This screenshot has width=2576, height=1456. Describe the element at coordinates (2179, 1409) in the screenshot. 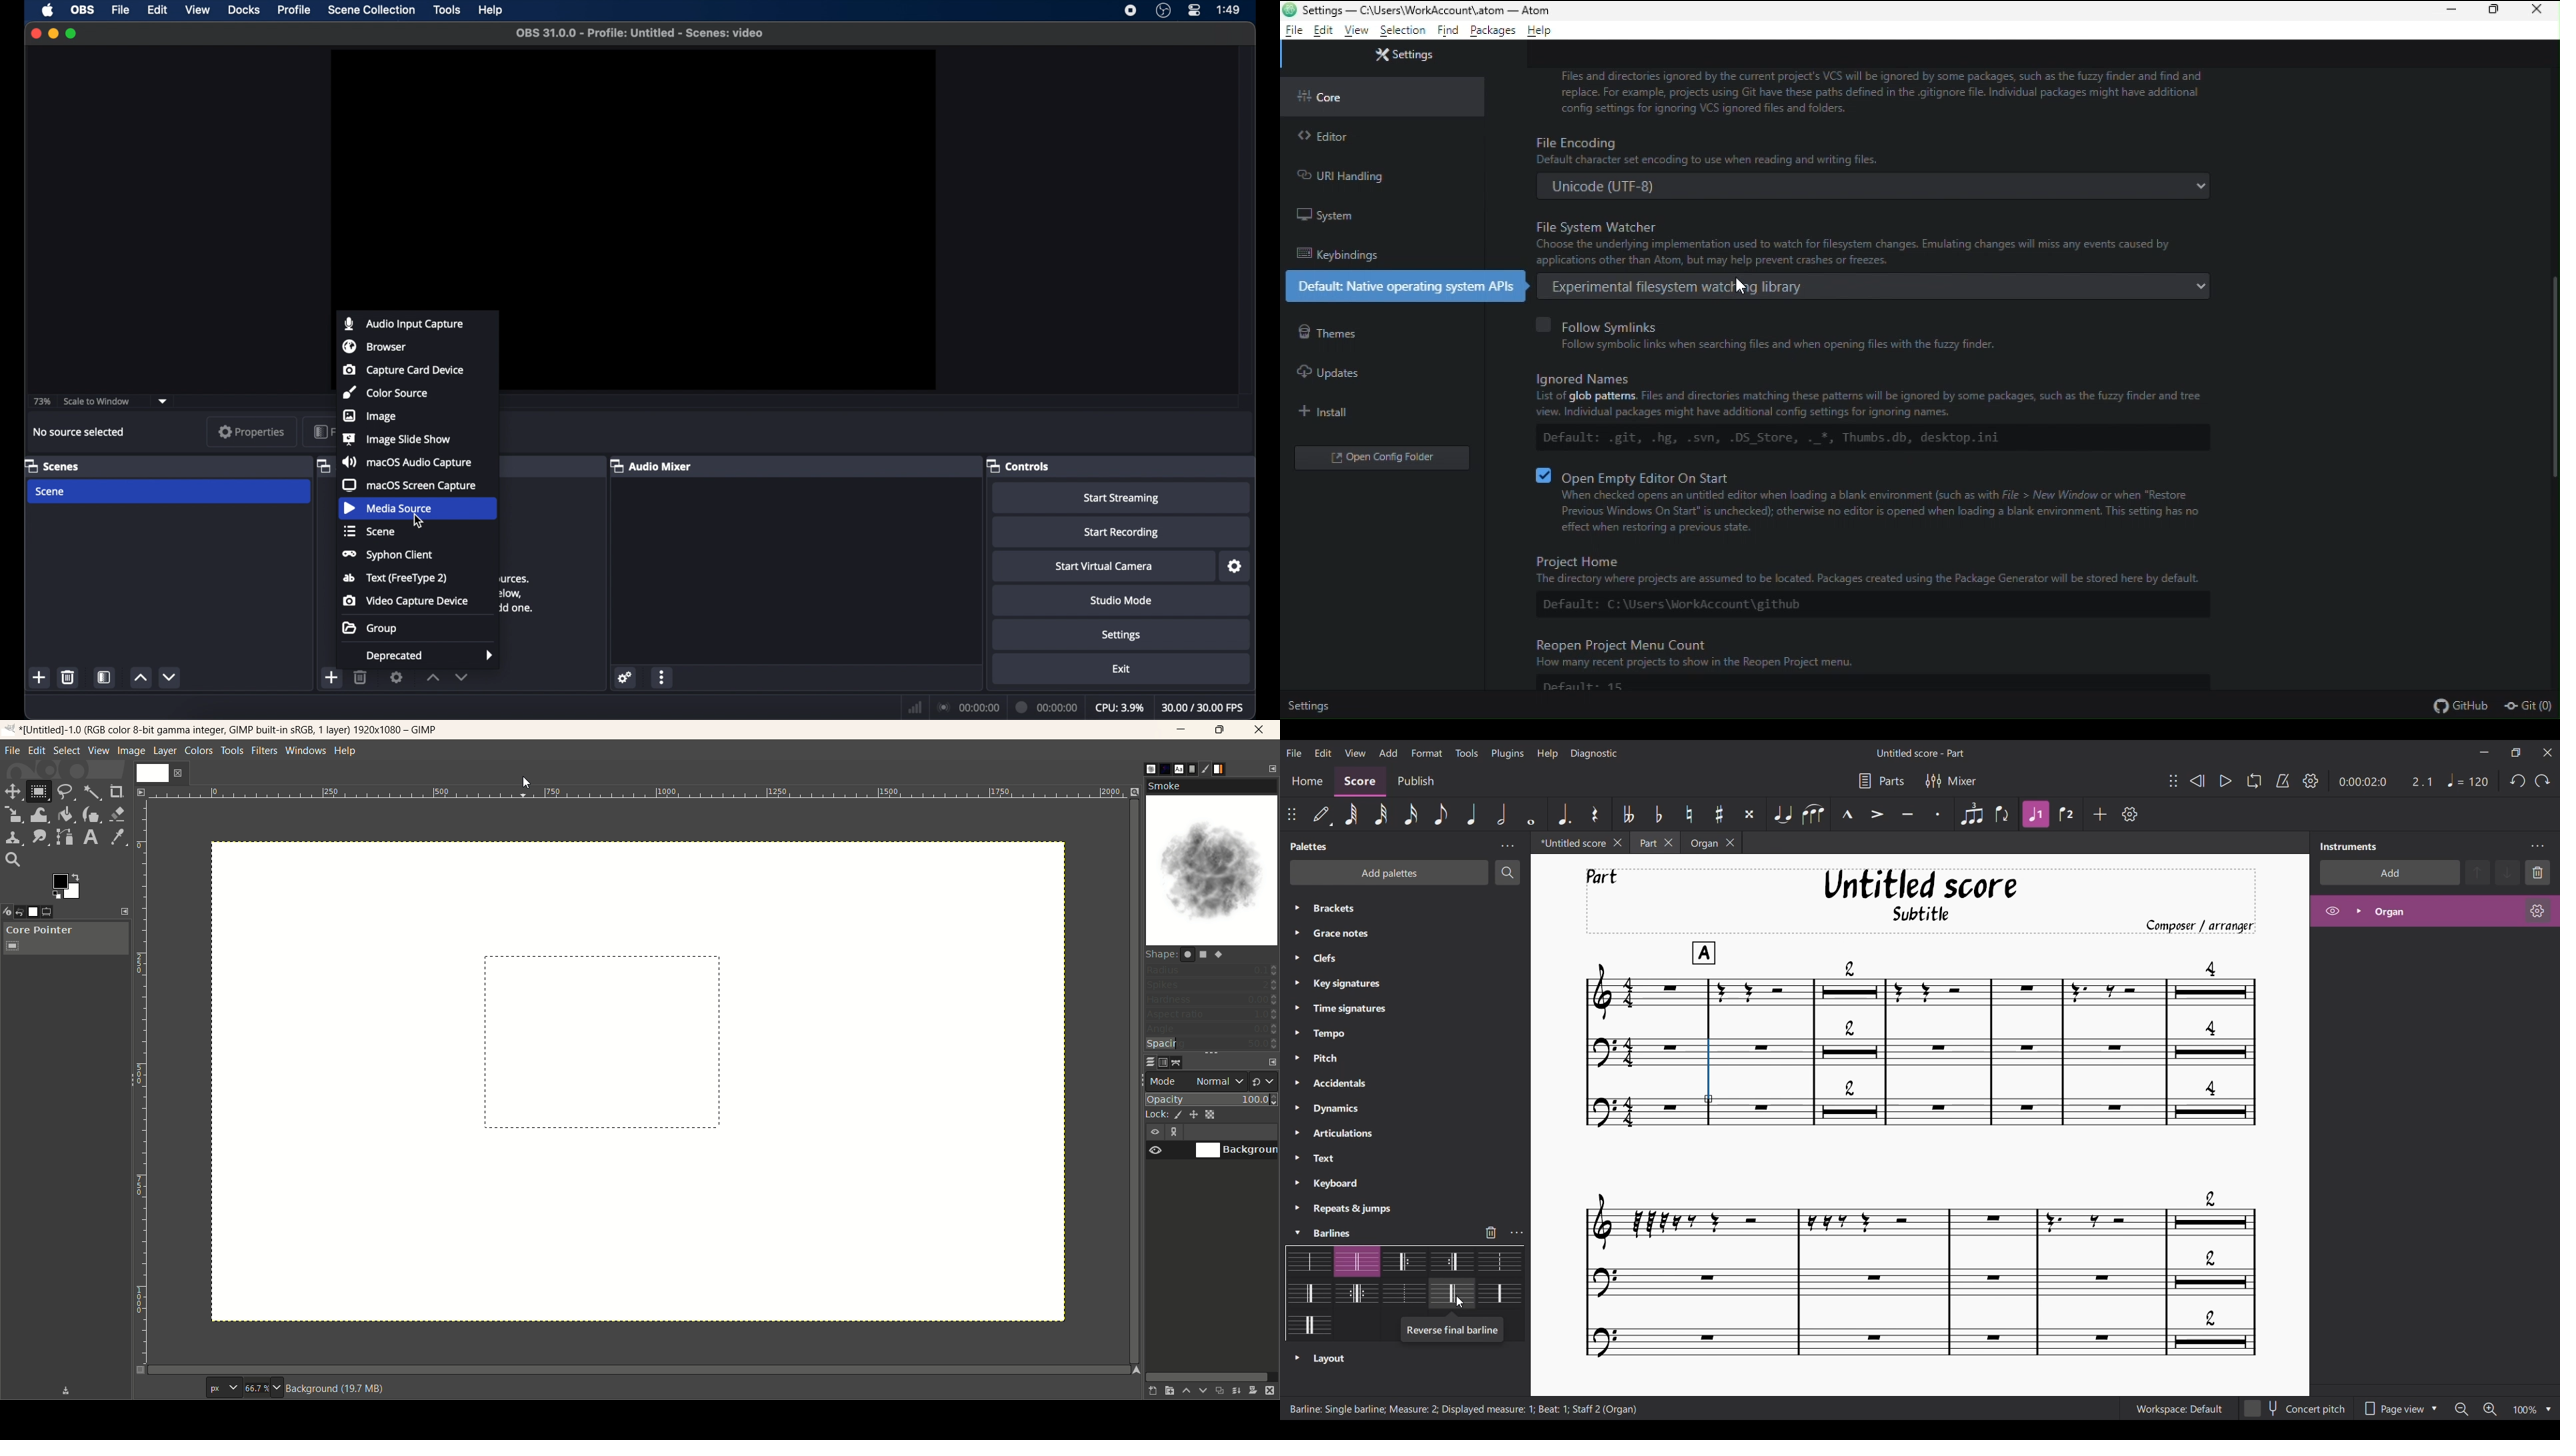

I see `Workspace setting` at that location.